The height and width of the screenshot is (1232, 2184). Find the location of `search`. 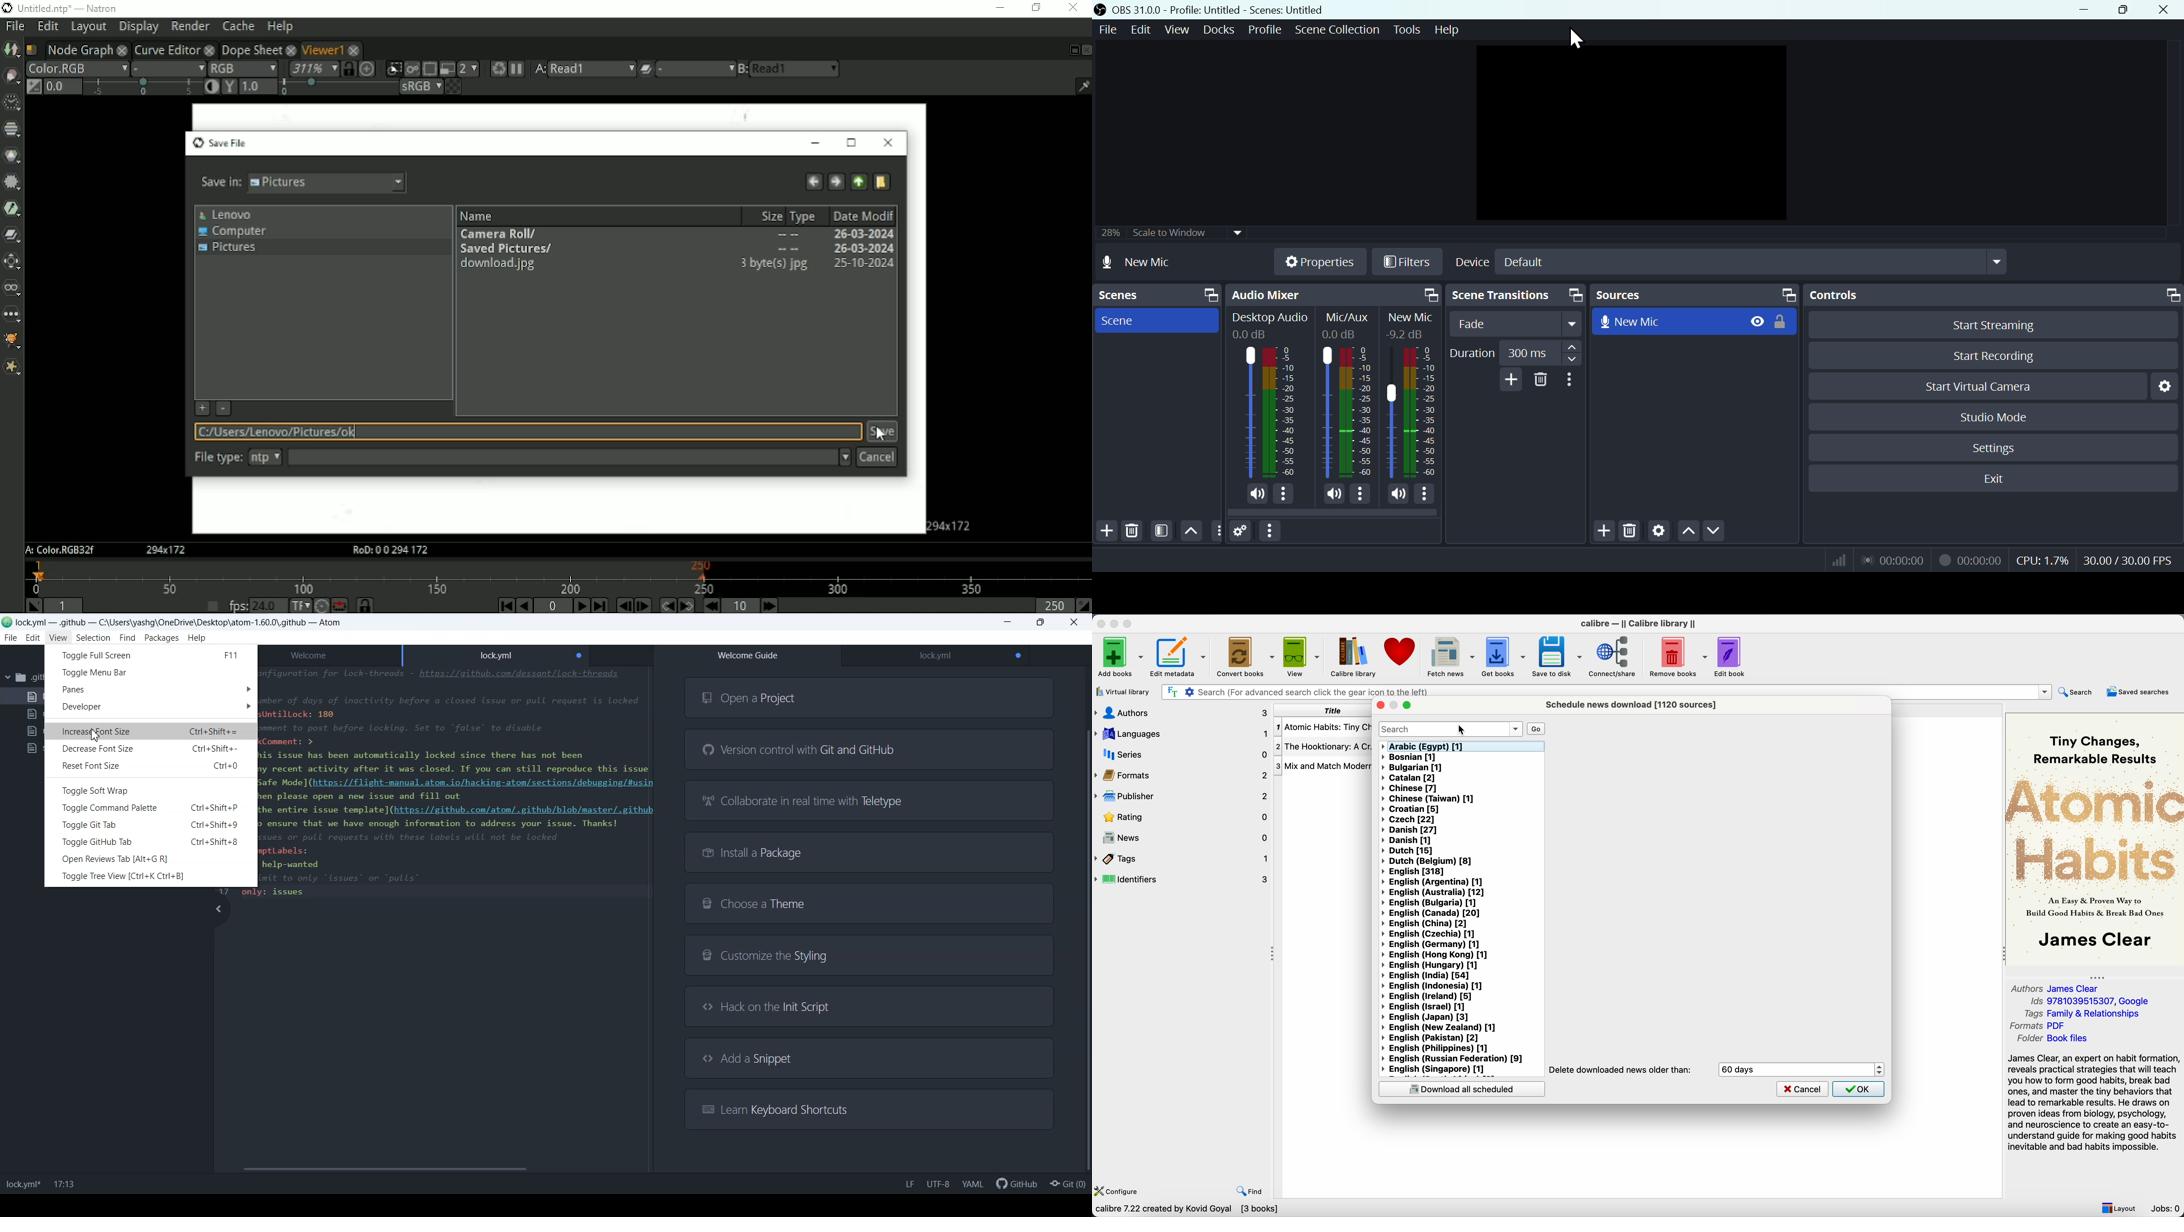

search is located at coordinates (2077, 692).